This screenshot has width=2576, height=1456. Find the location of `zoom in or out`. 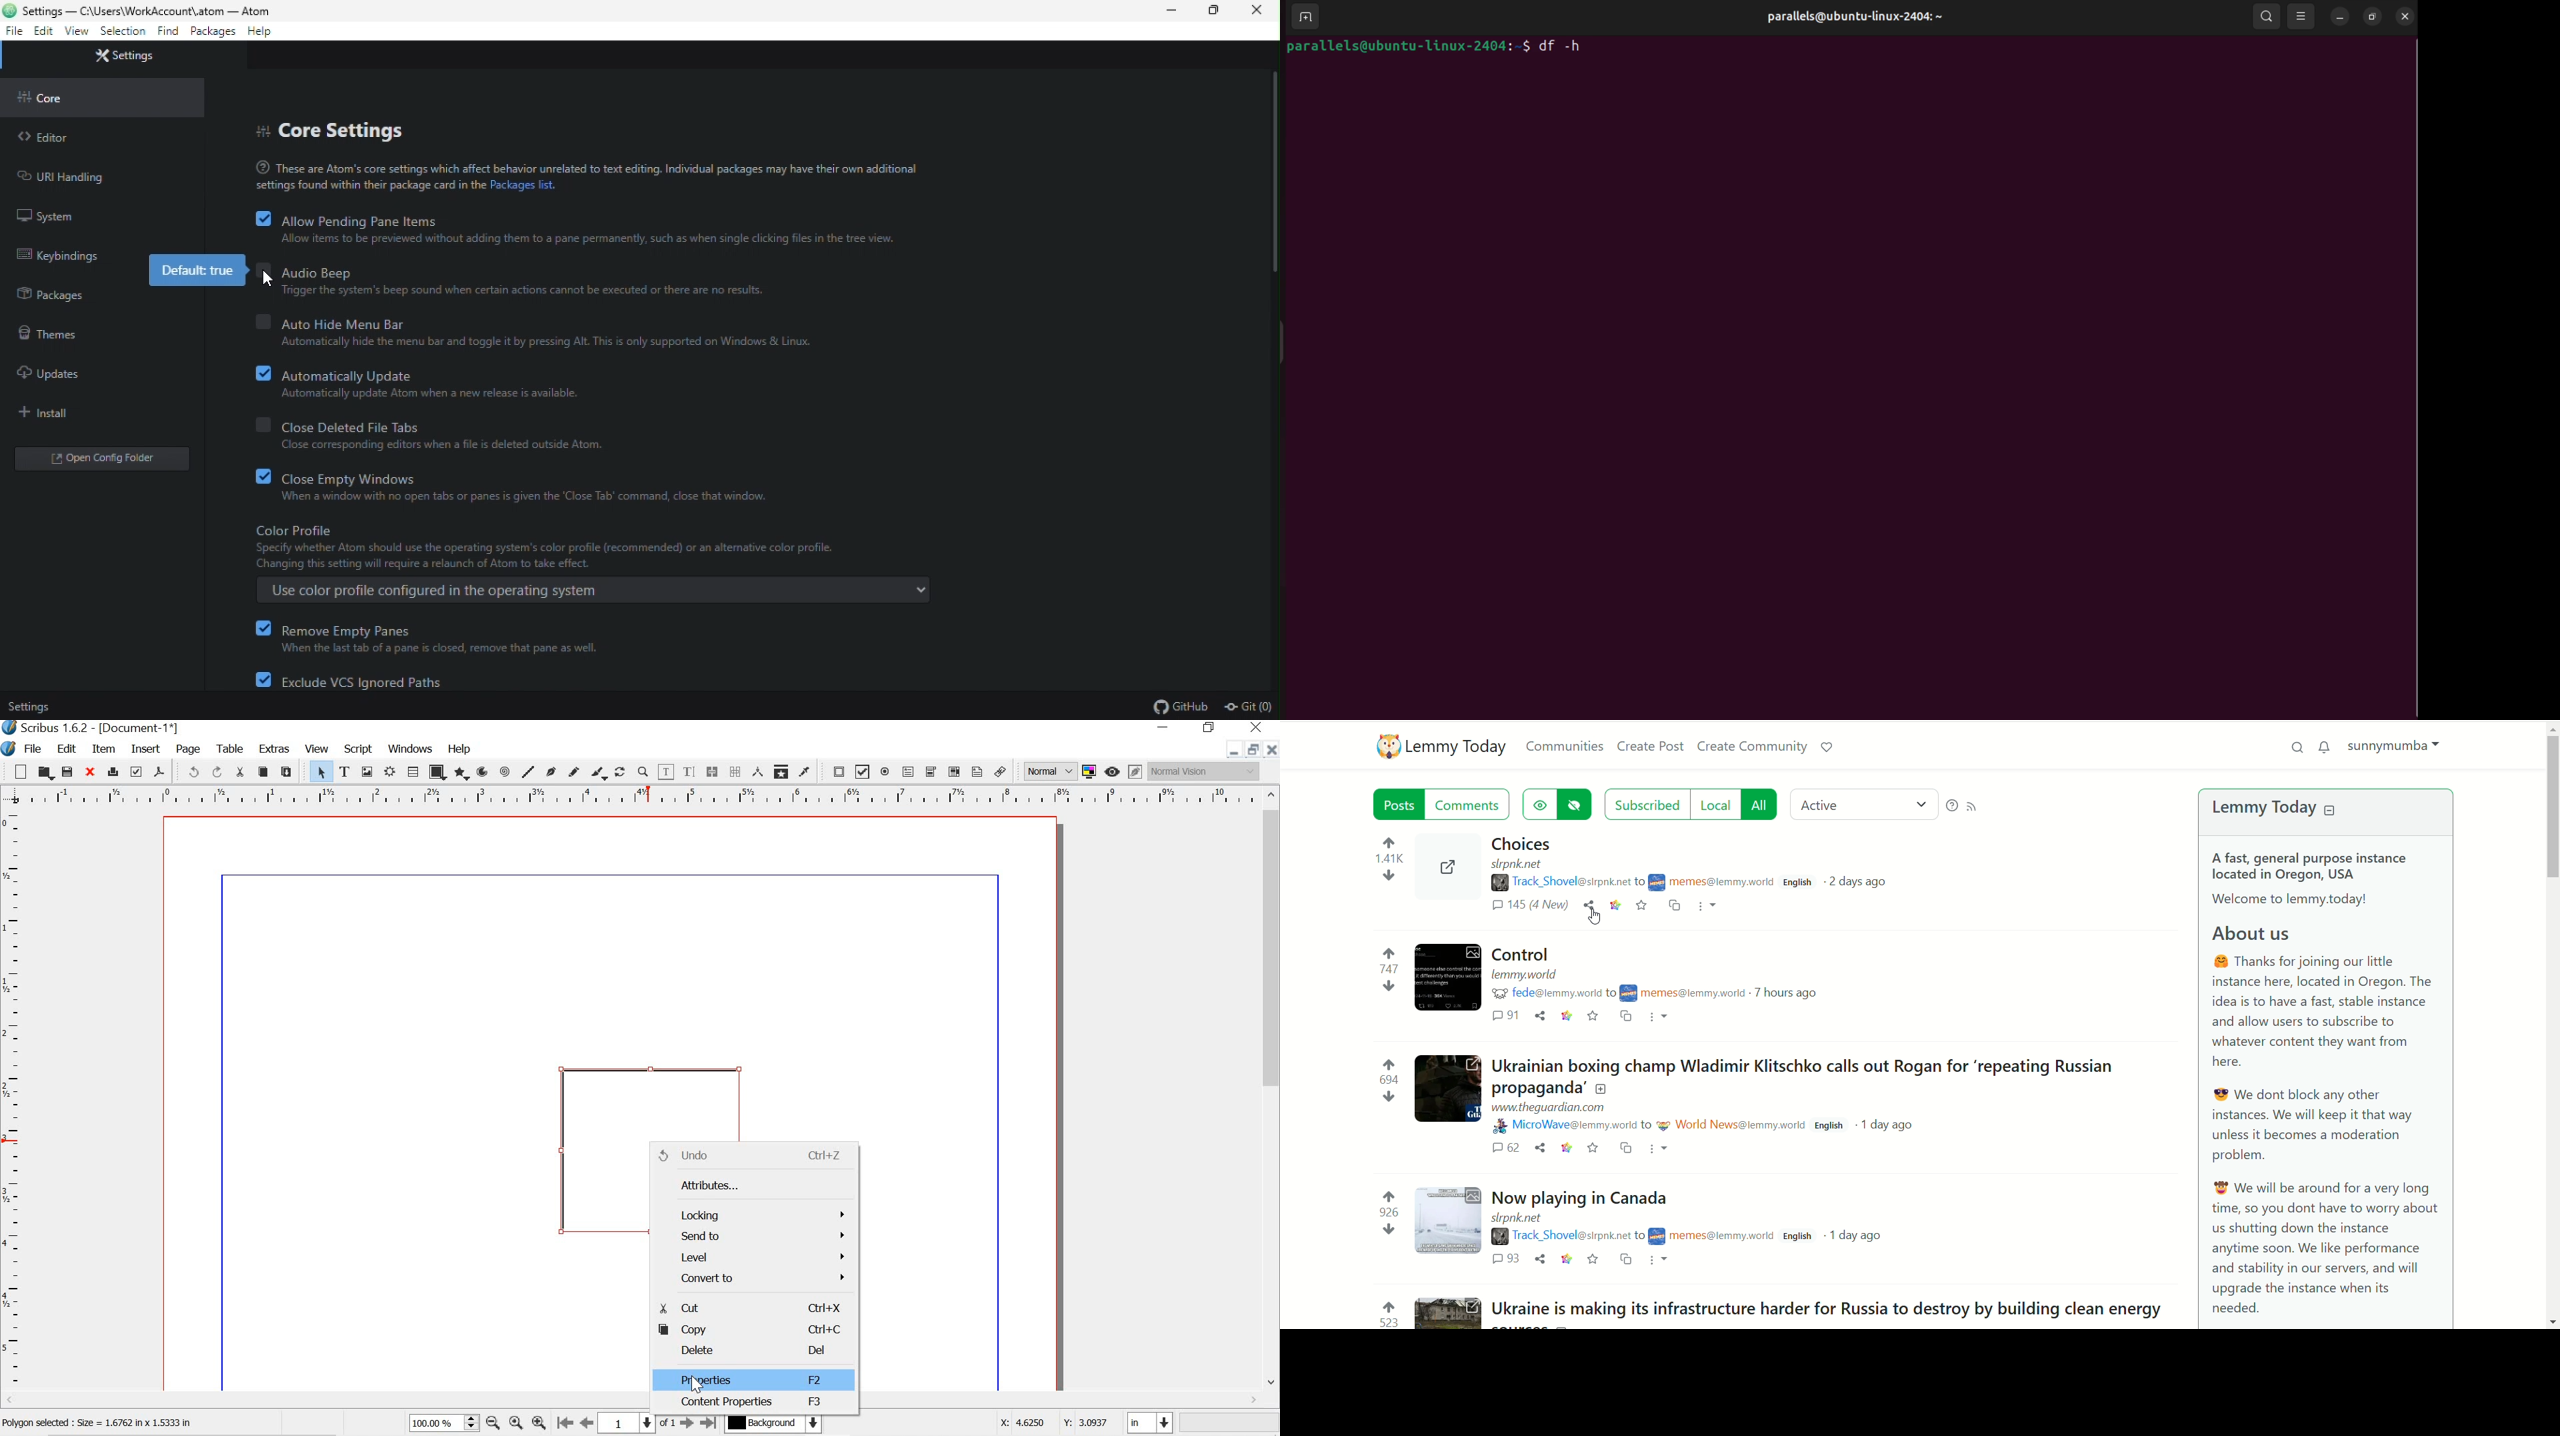

zoom in or out is located at coordinates (643, 771).